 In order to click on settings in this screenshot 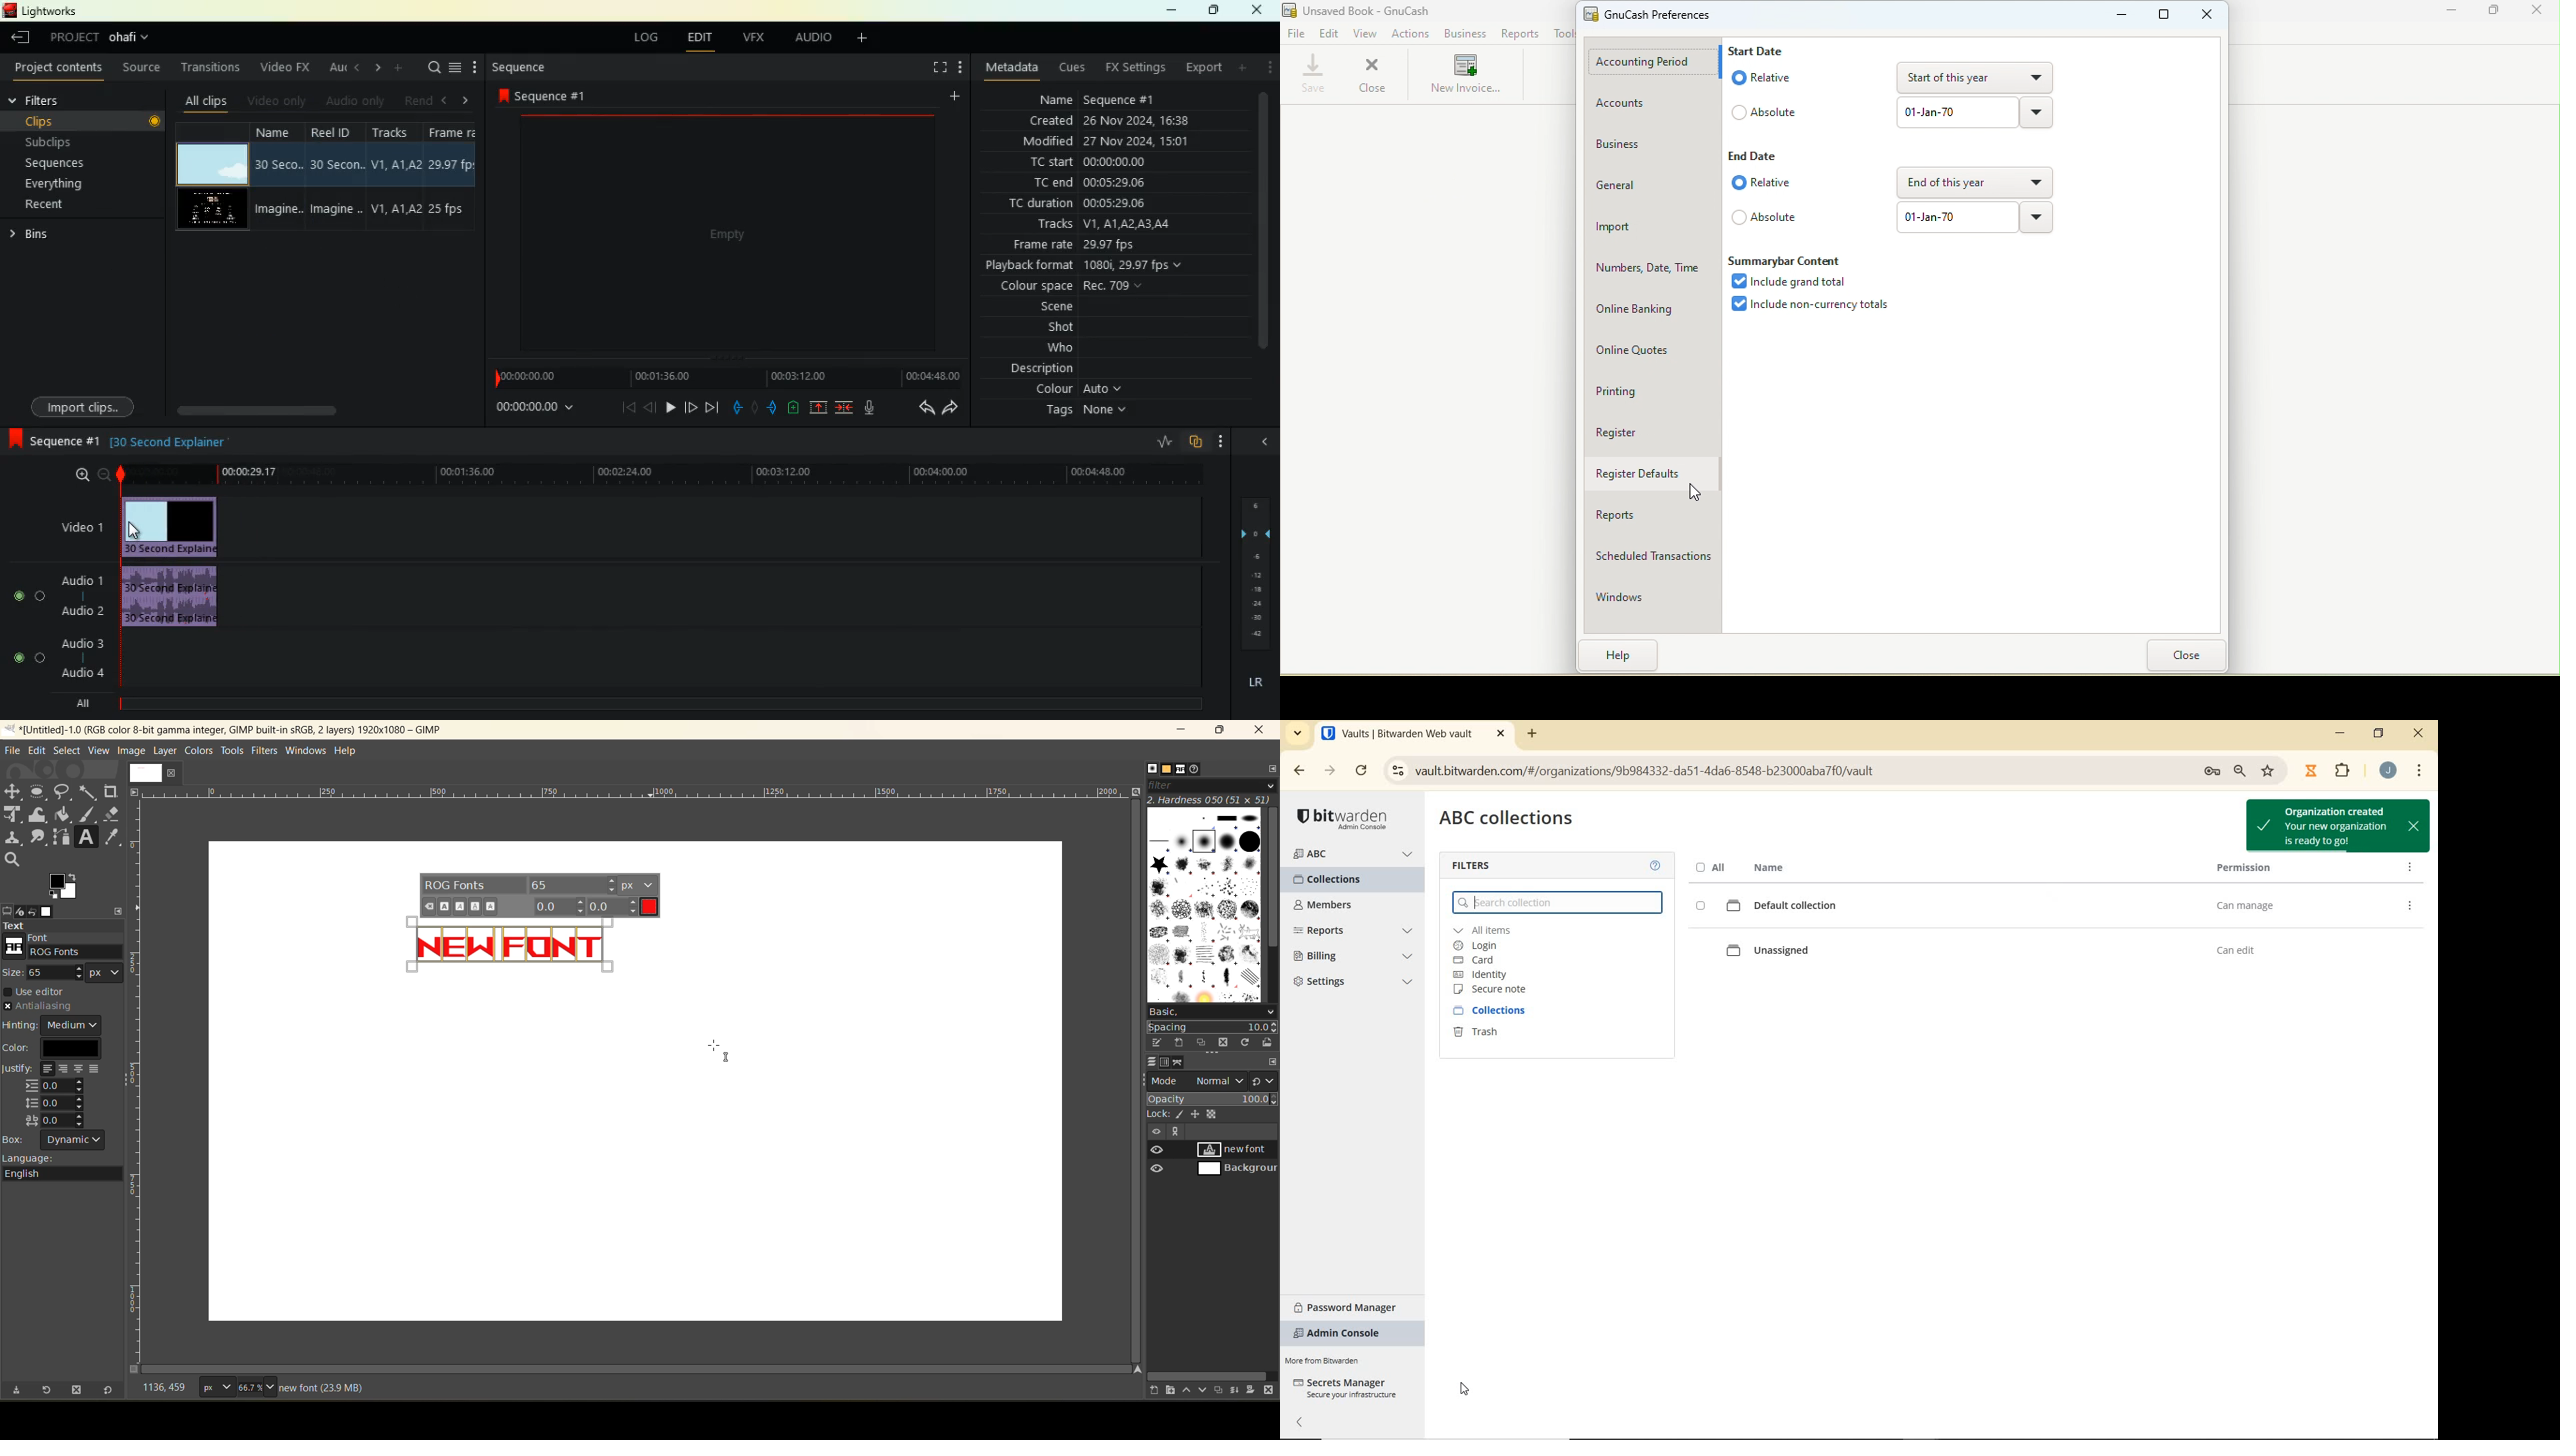, I will do `click(1350, 954)`.